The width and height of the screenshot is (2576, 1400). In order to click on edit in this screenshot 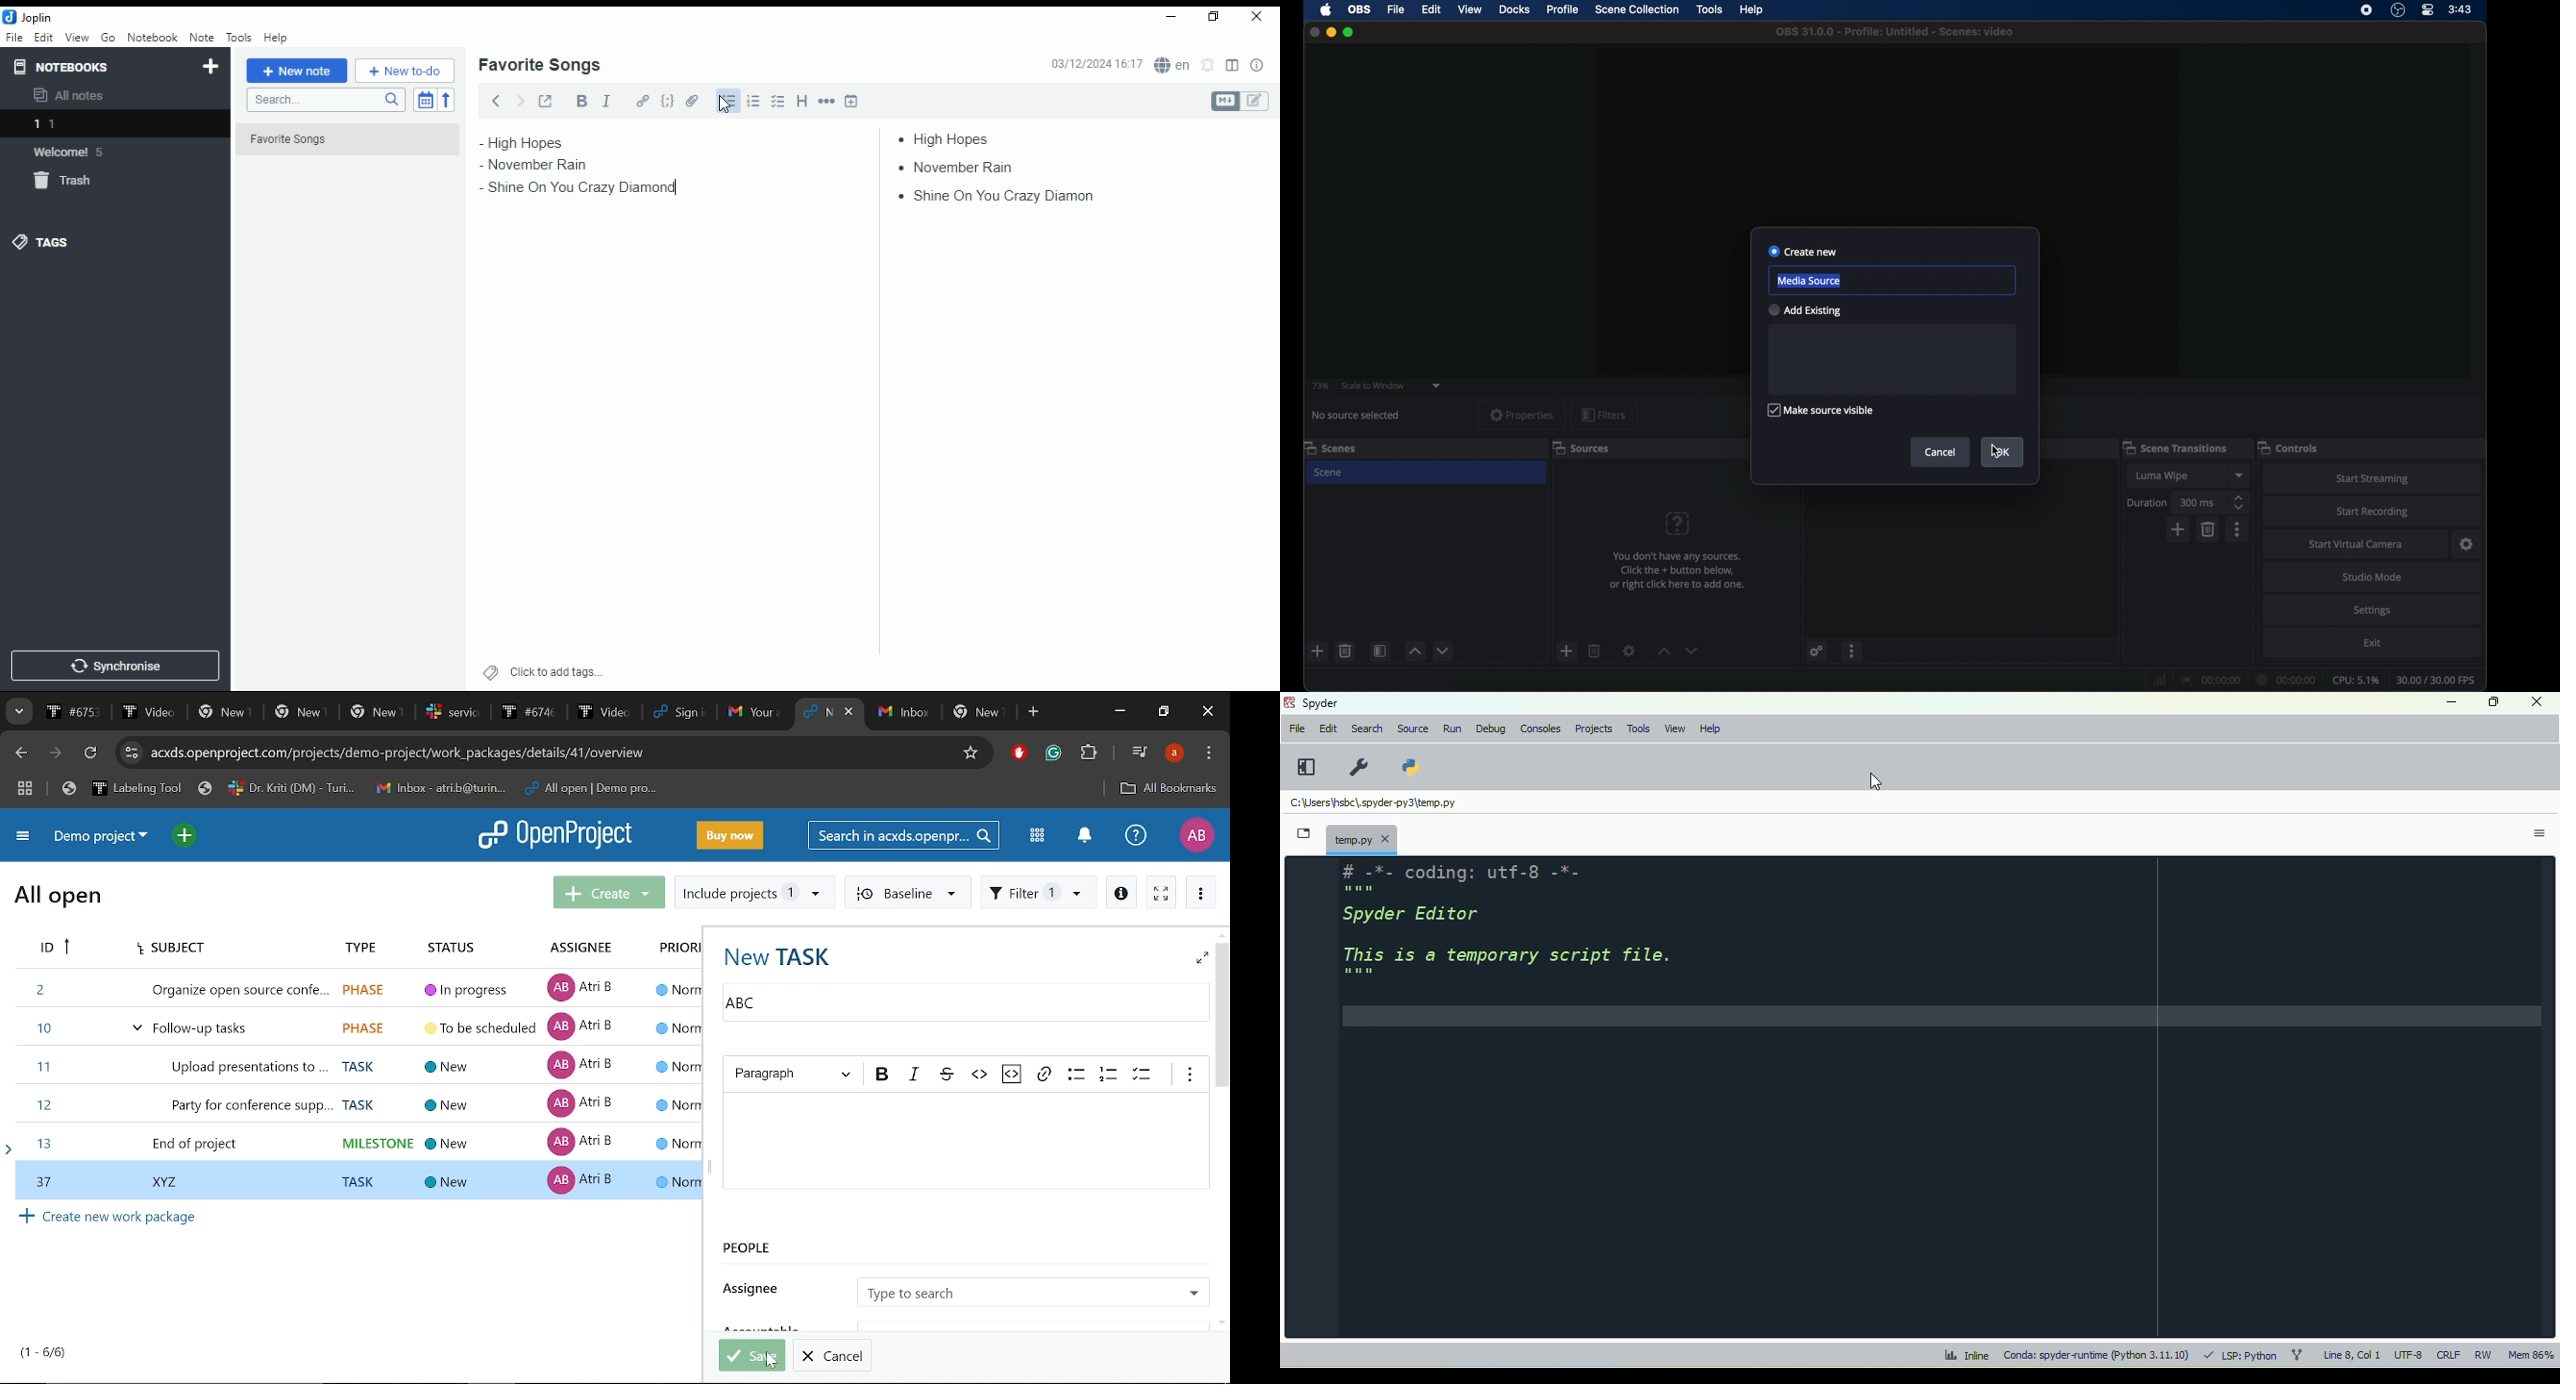, I will do `click(1329, 729)`.